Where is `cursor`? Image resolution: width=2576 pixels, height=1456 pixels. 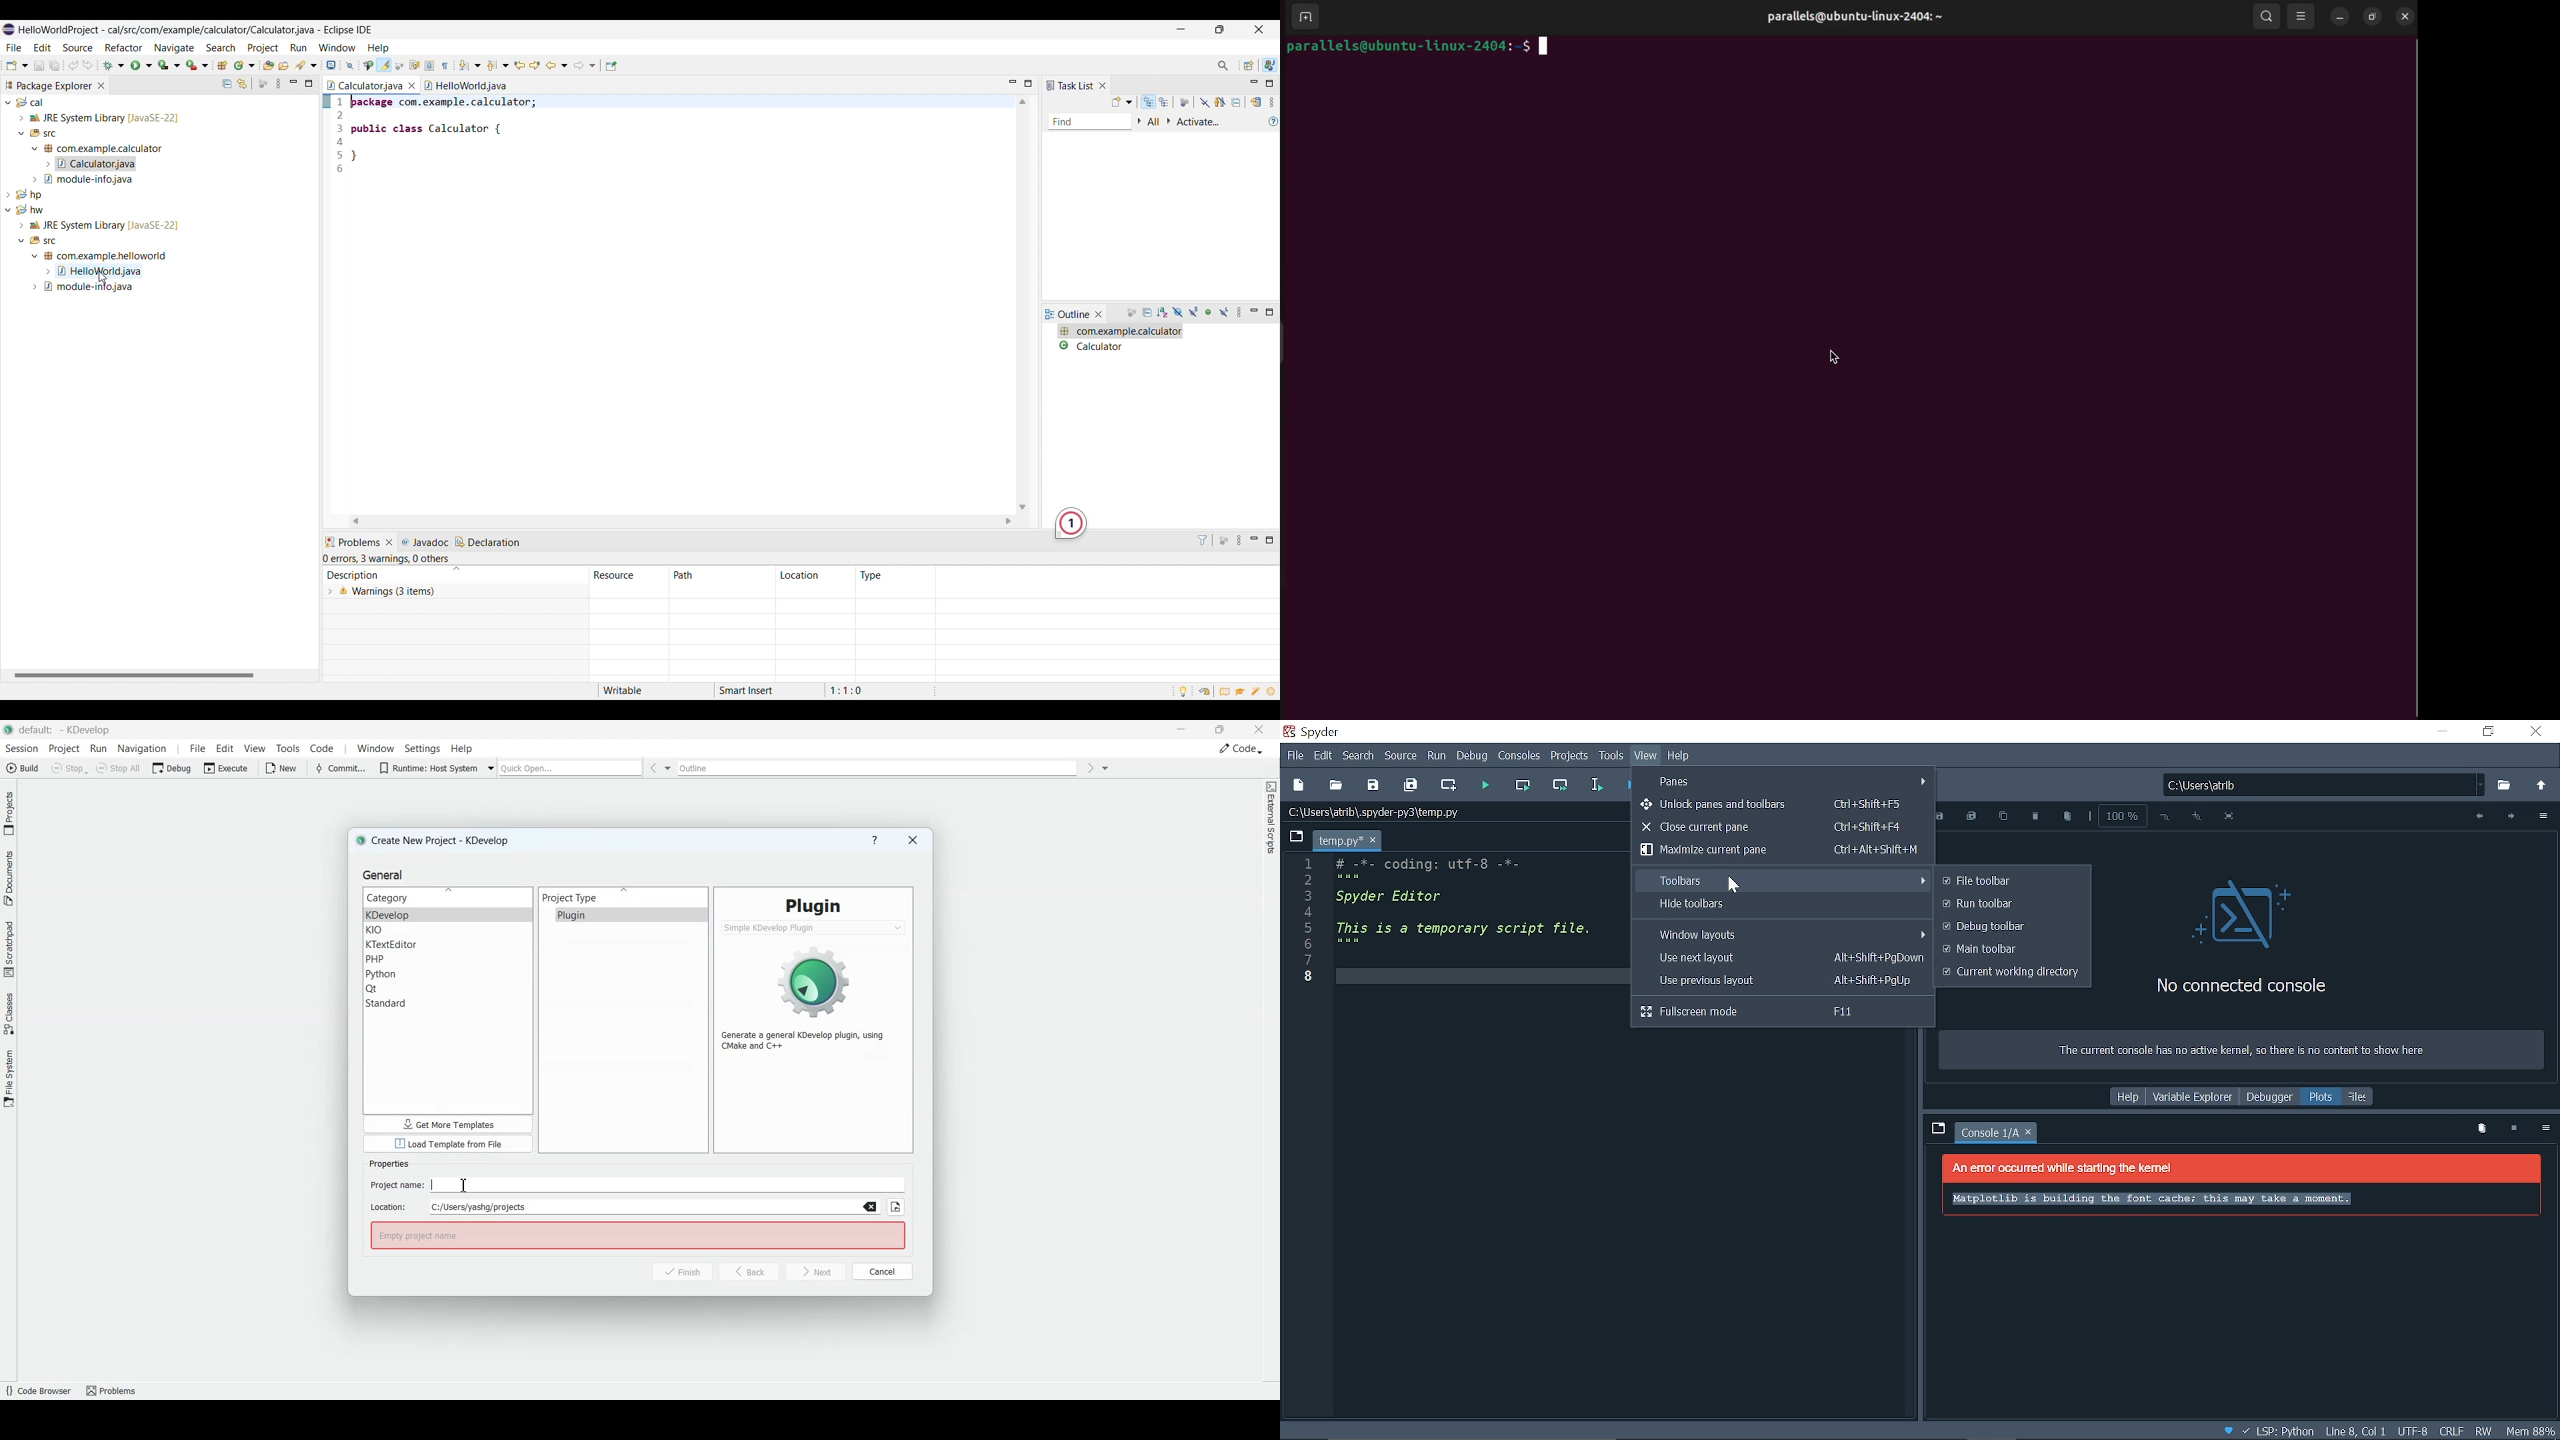
cursor is located at coordinates (1733, 887).